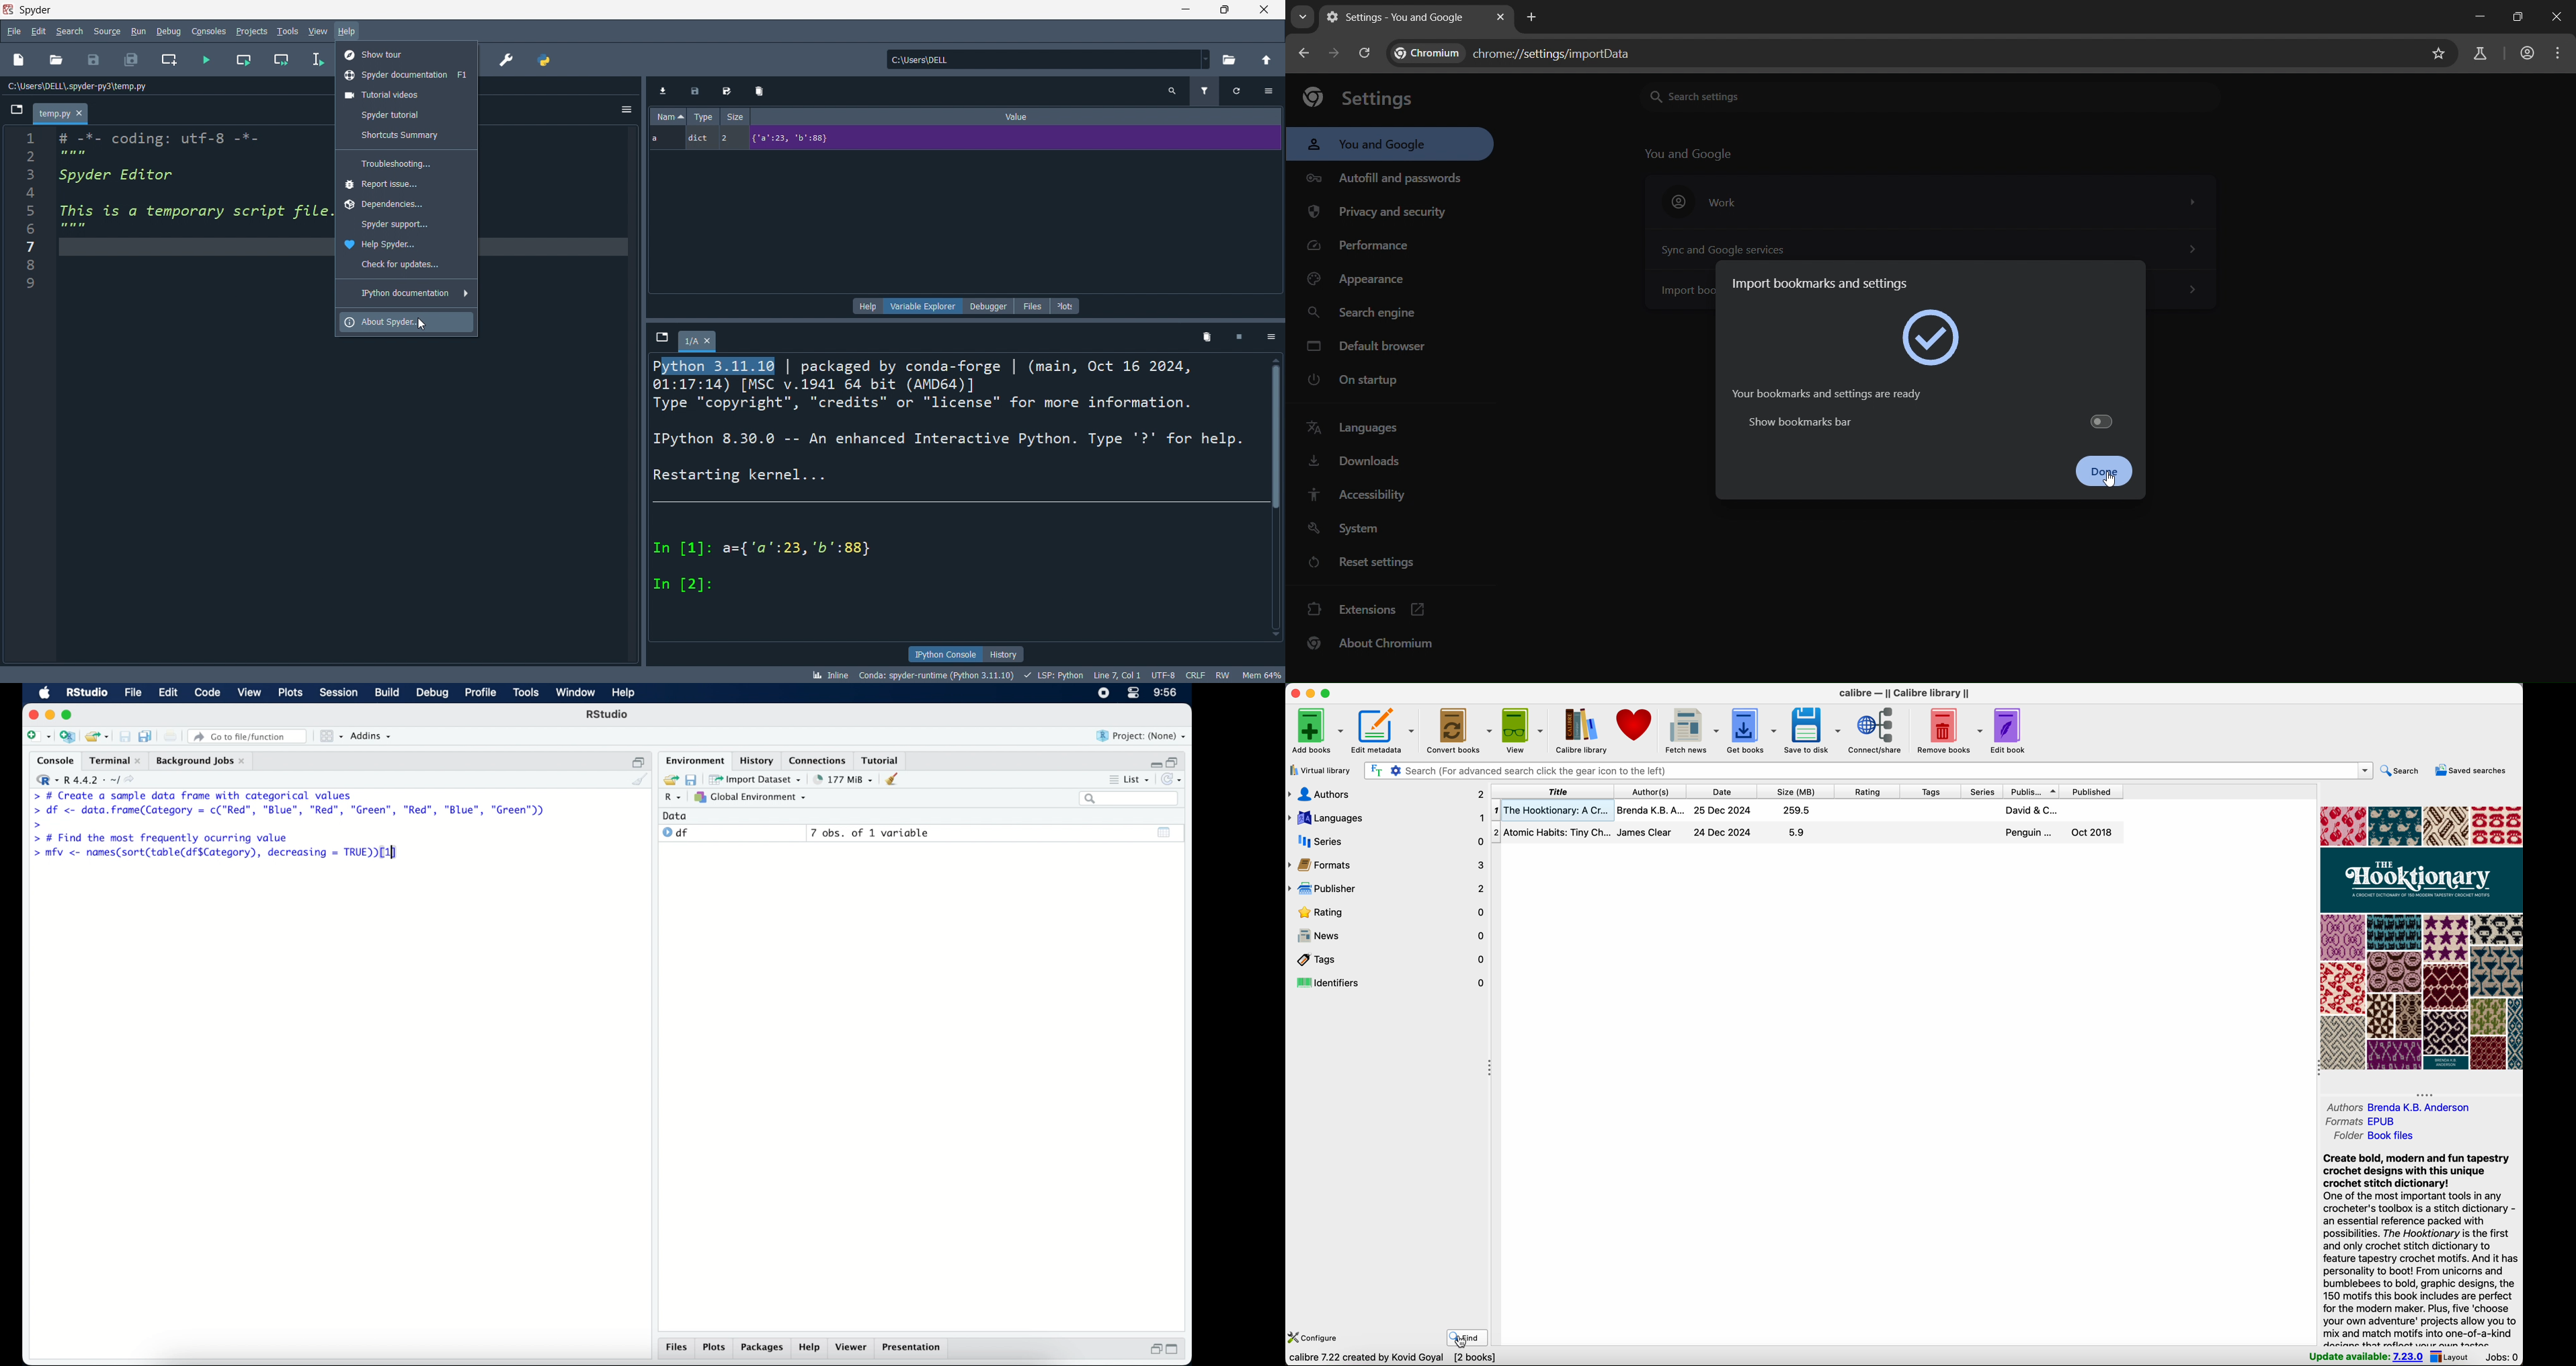  I want to click on clear, so click(896, 780).